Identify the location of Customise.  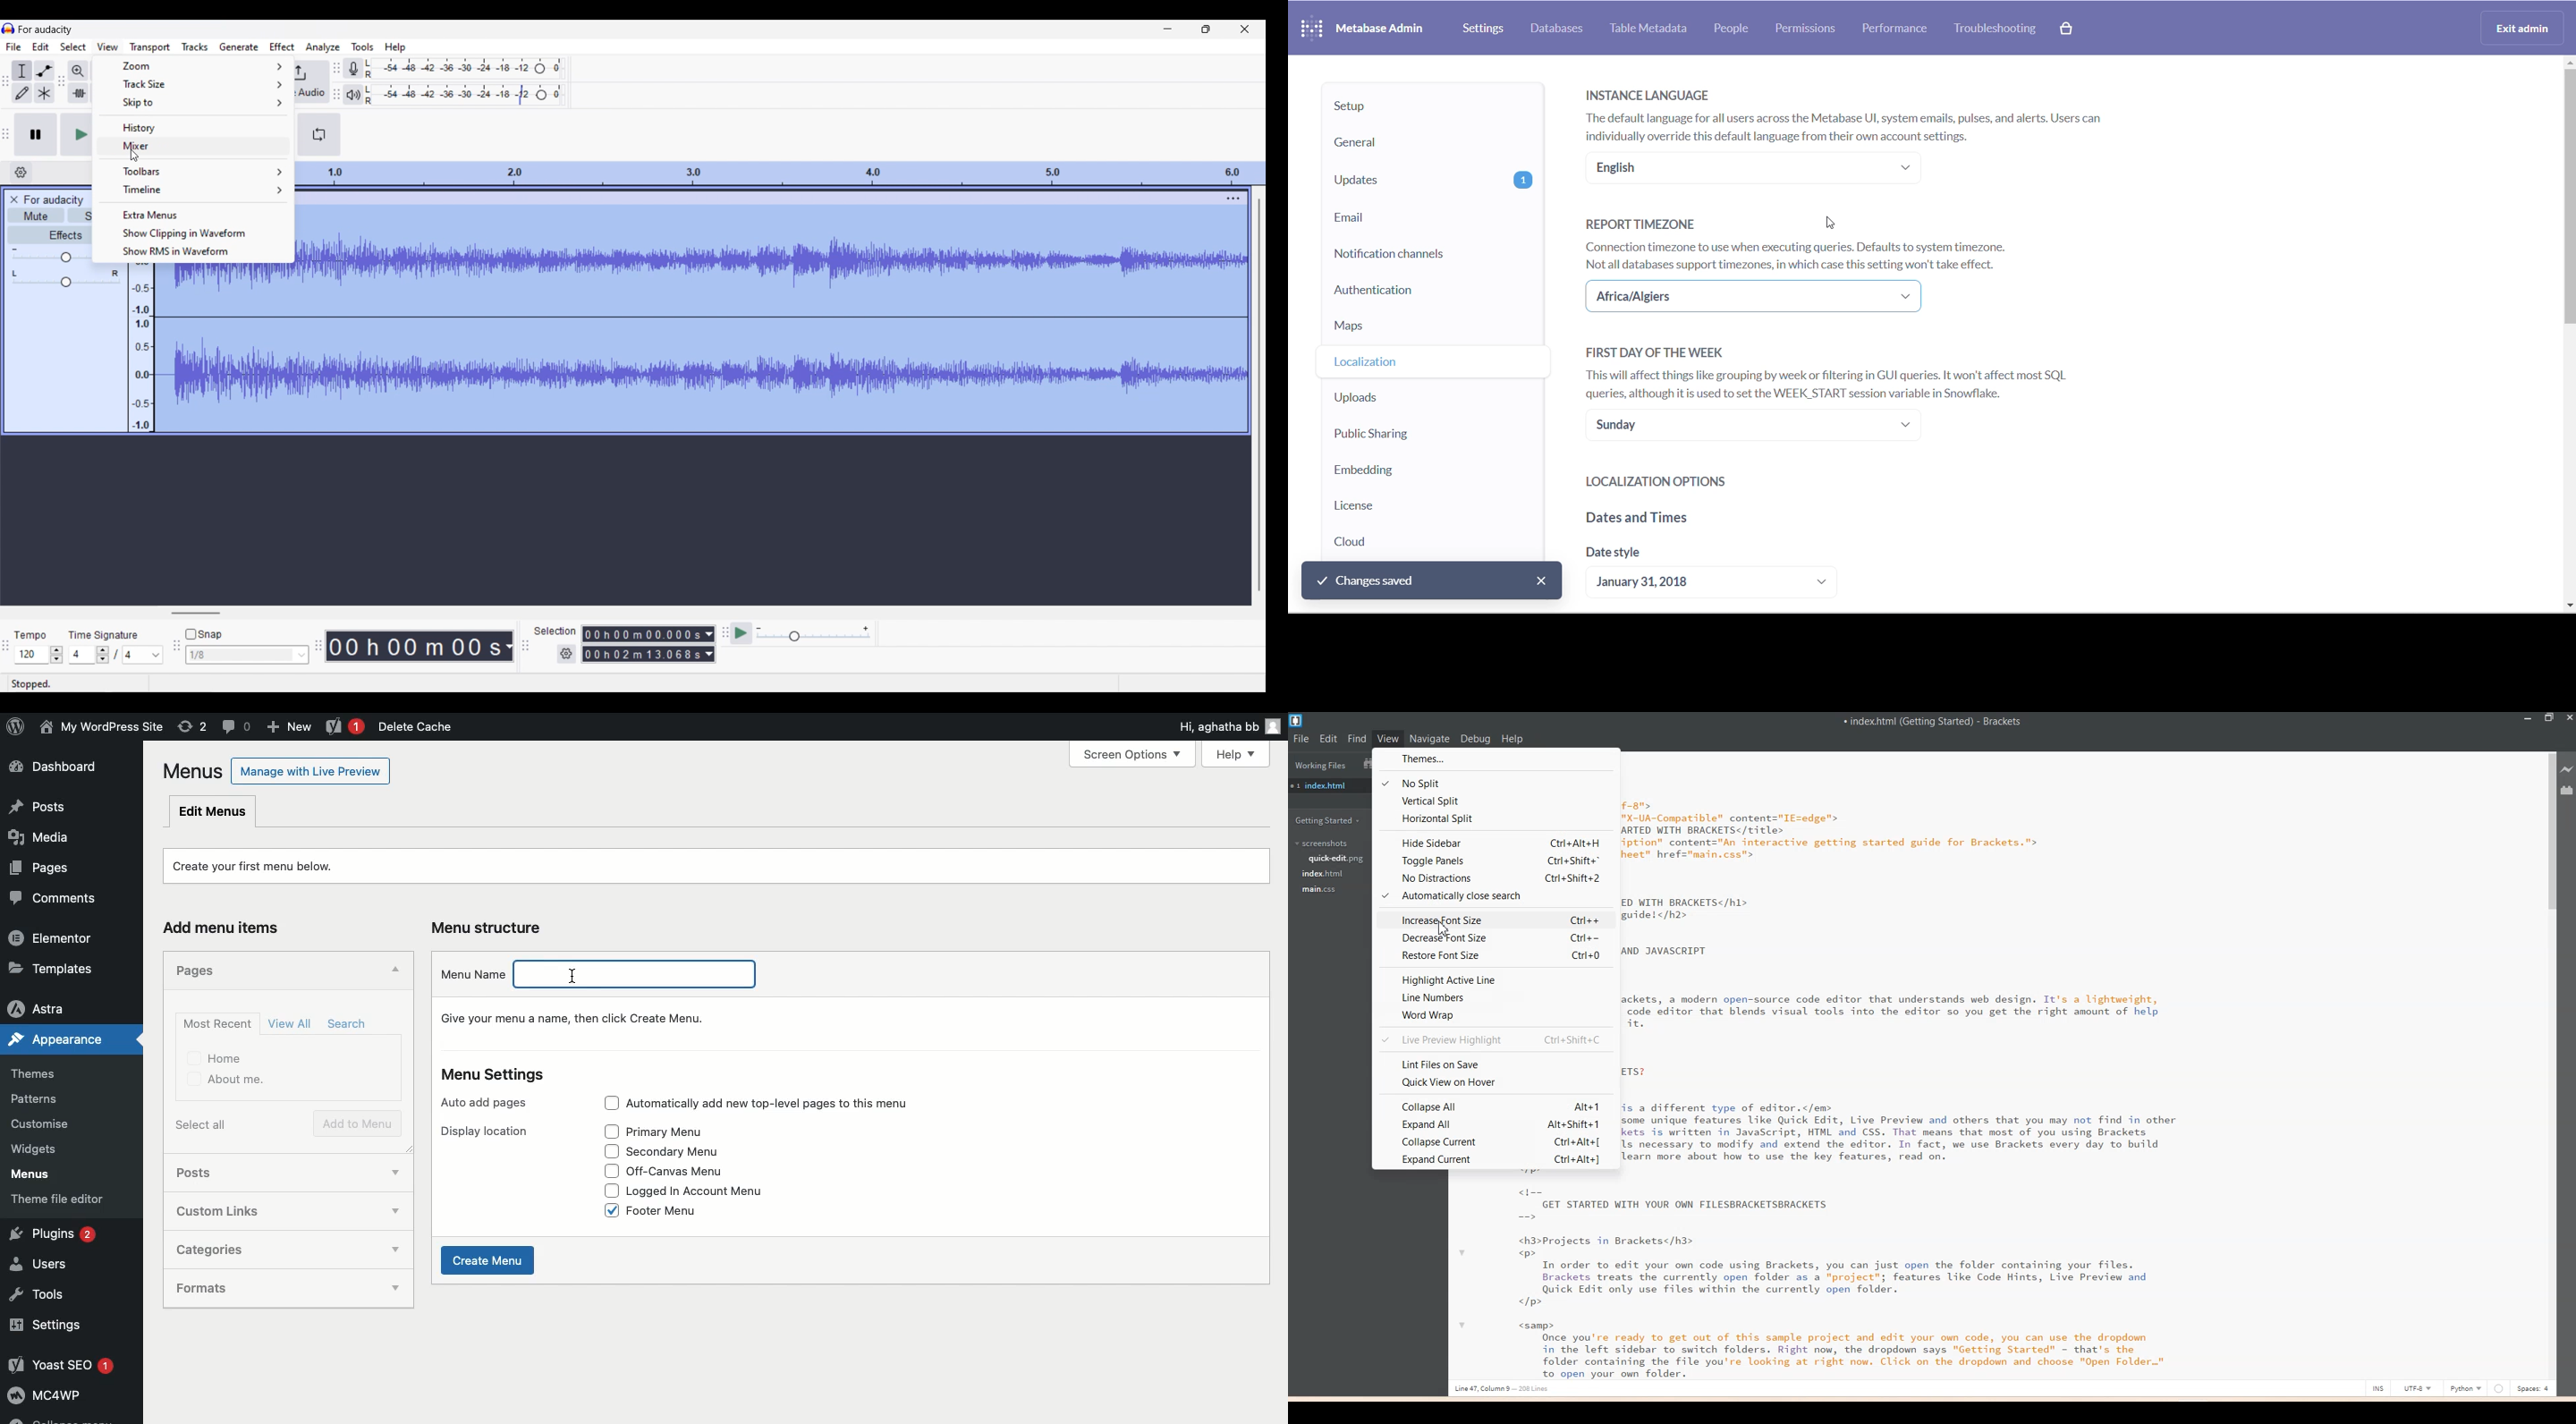
(38, 1125).